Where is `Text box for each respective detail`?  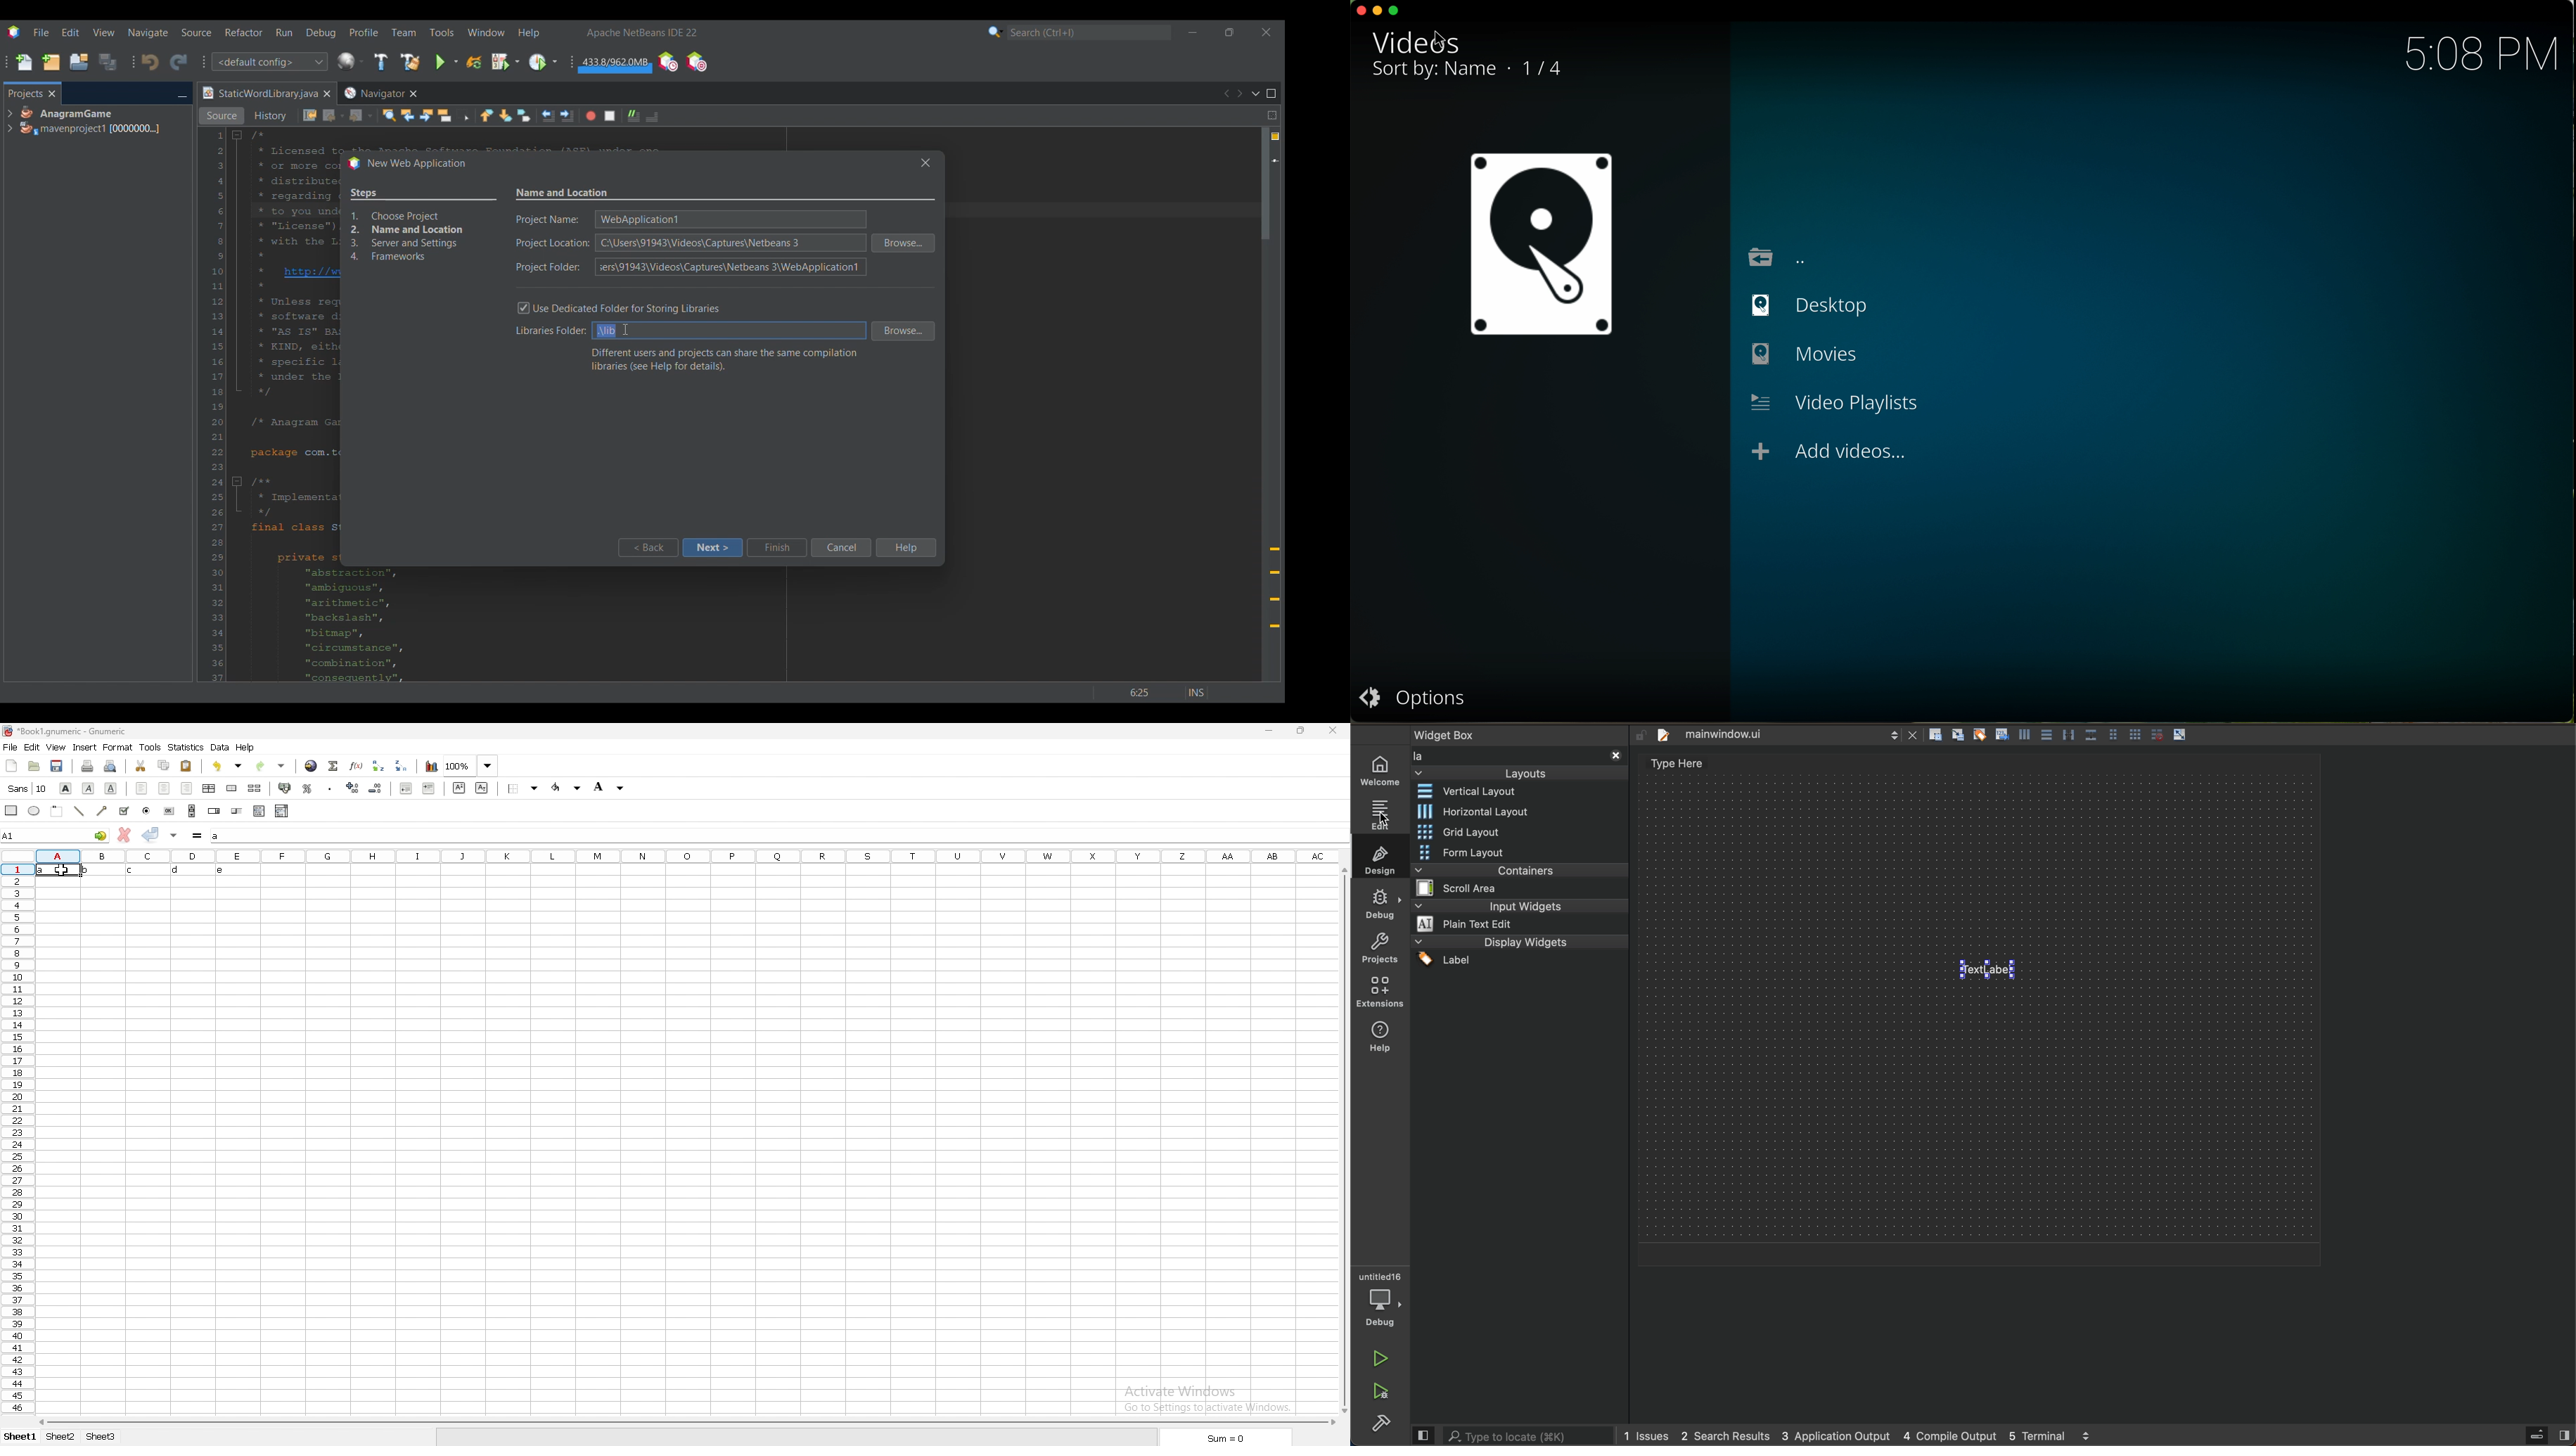 Text box for each respective detail is located at coordinates (728, 242).